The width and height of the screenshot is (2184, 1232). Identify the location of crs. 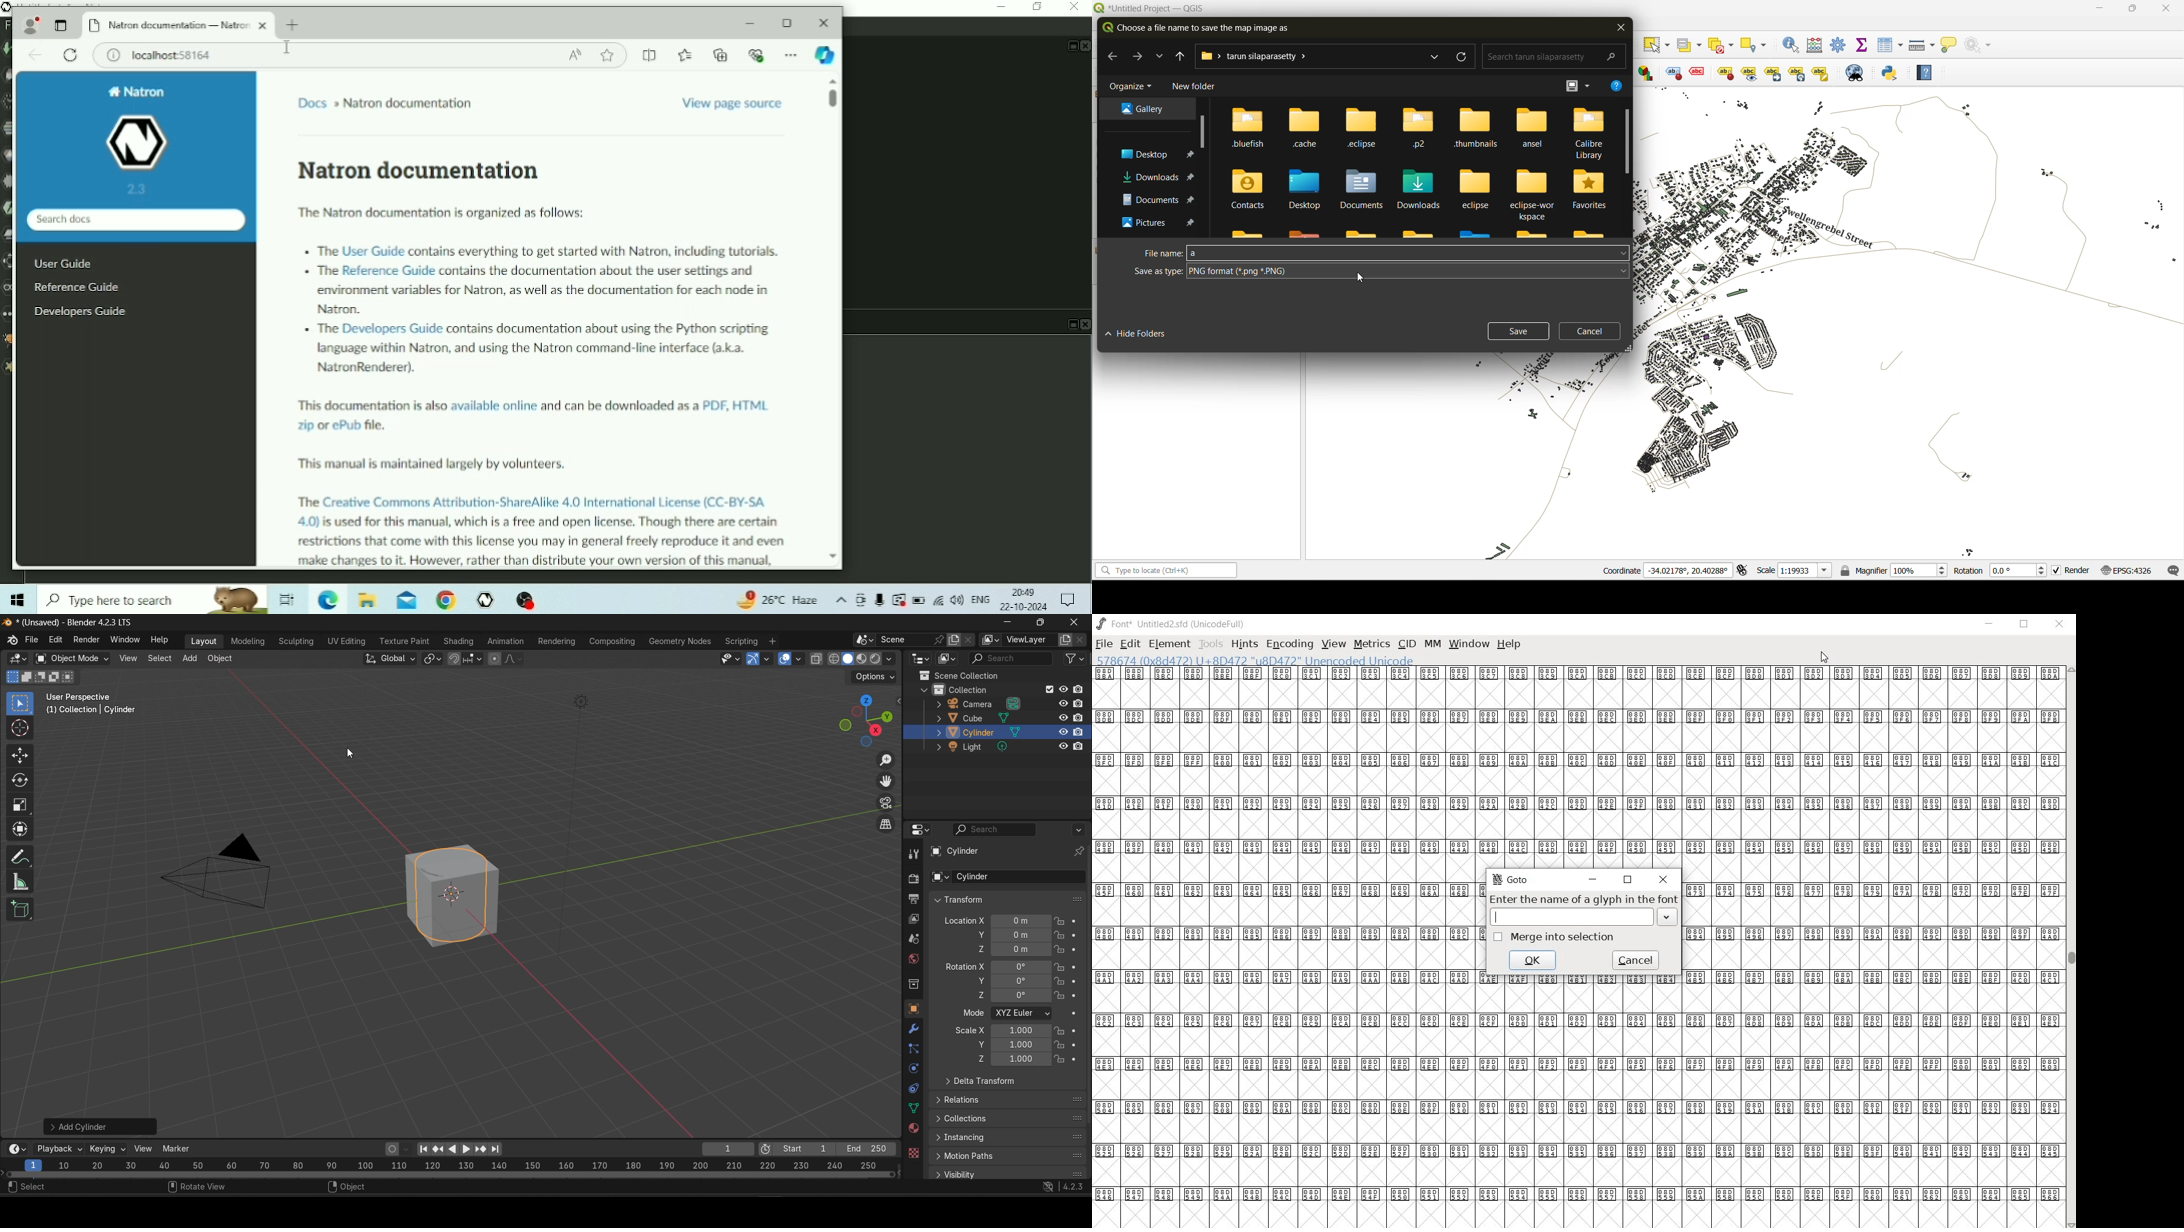
(2123, 569).